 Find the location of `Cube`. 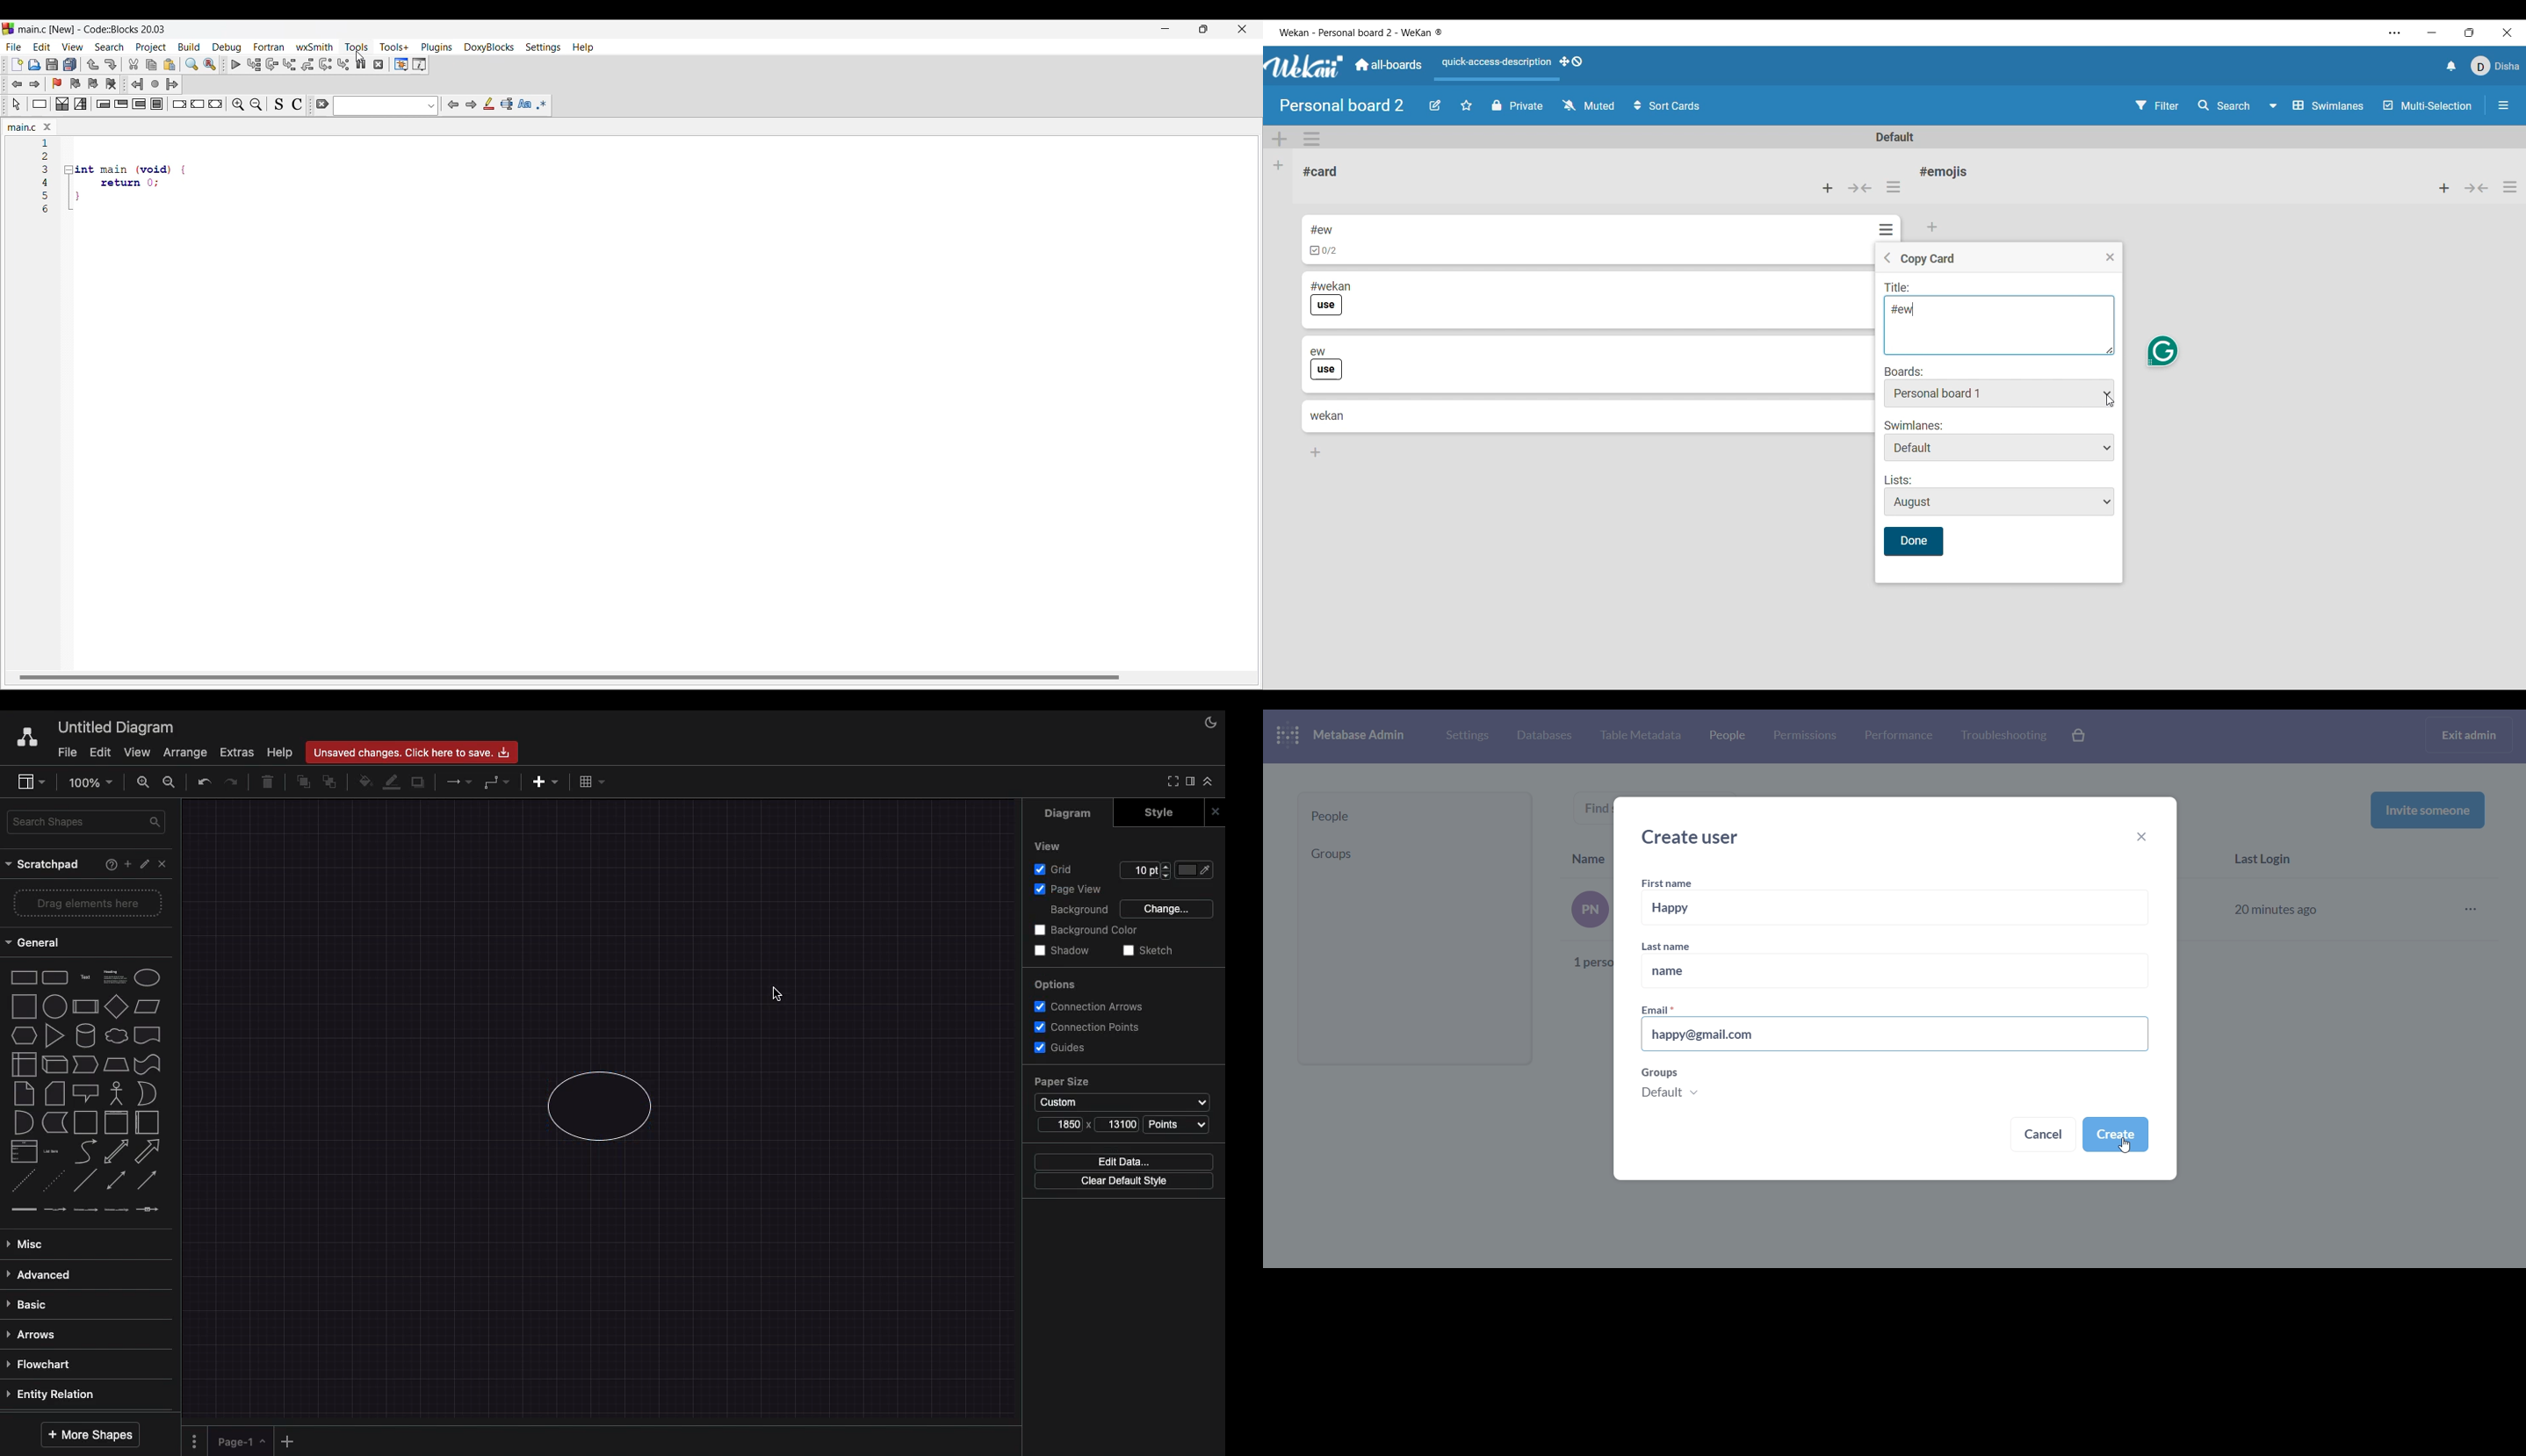

Cube is located at coordinates (55, 1065).